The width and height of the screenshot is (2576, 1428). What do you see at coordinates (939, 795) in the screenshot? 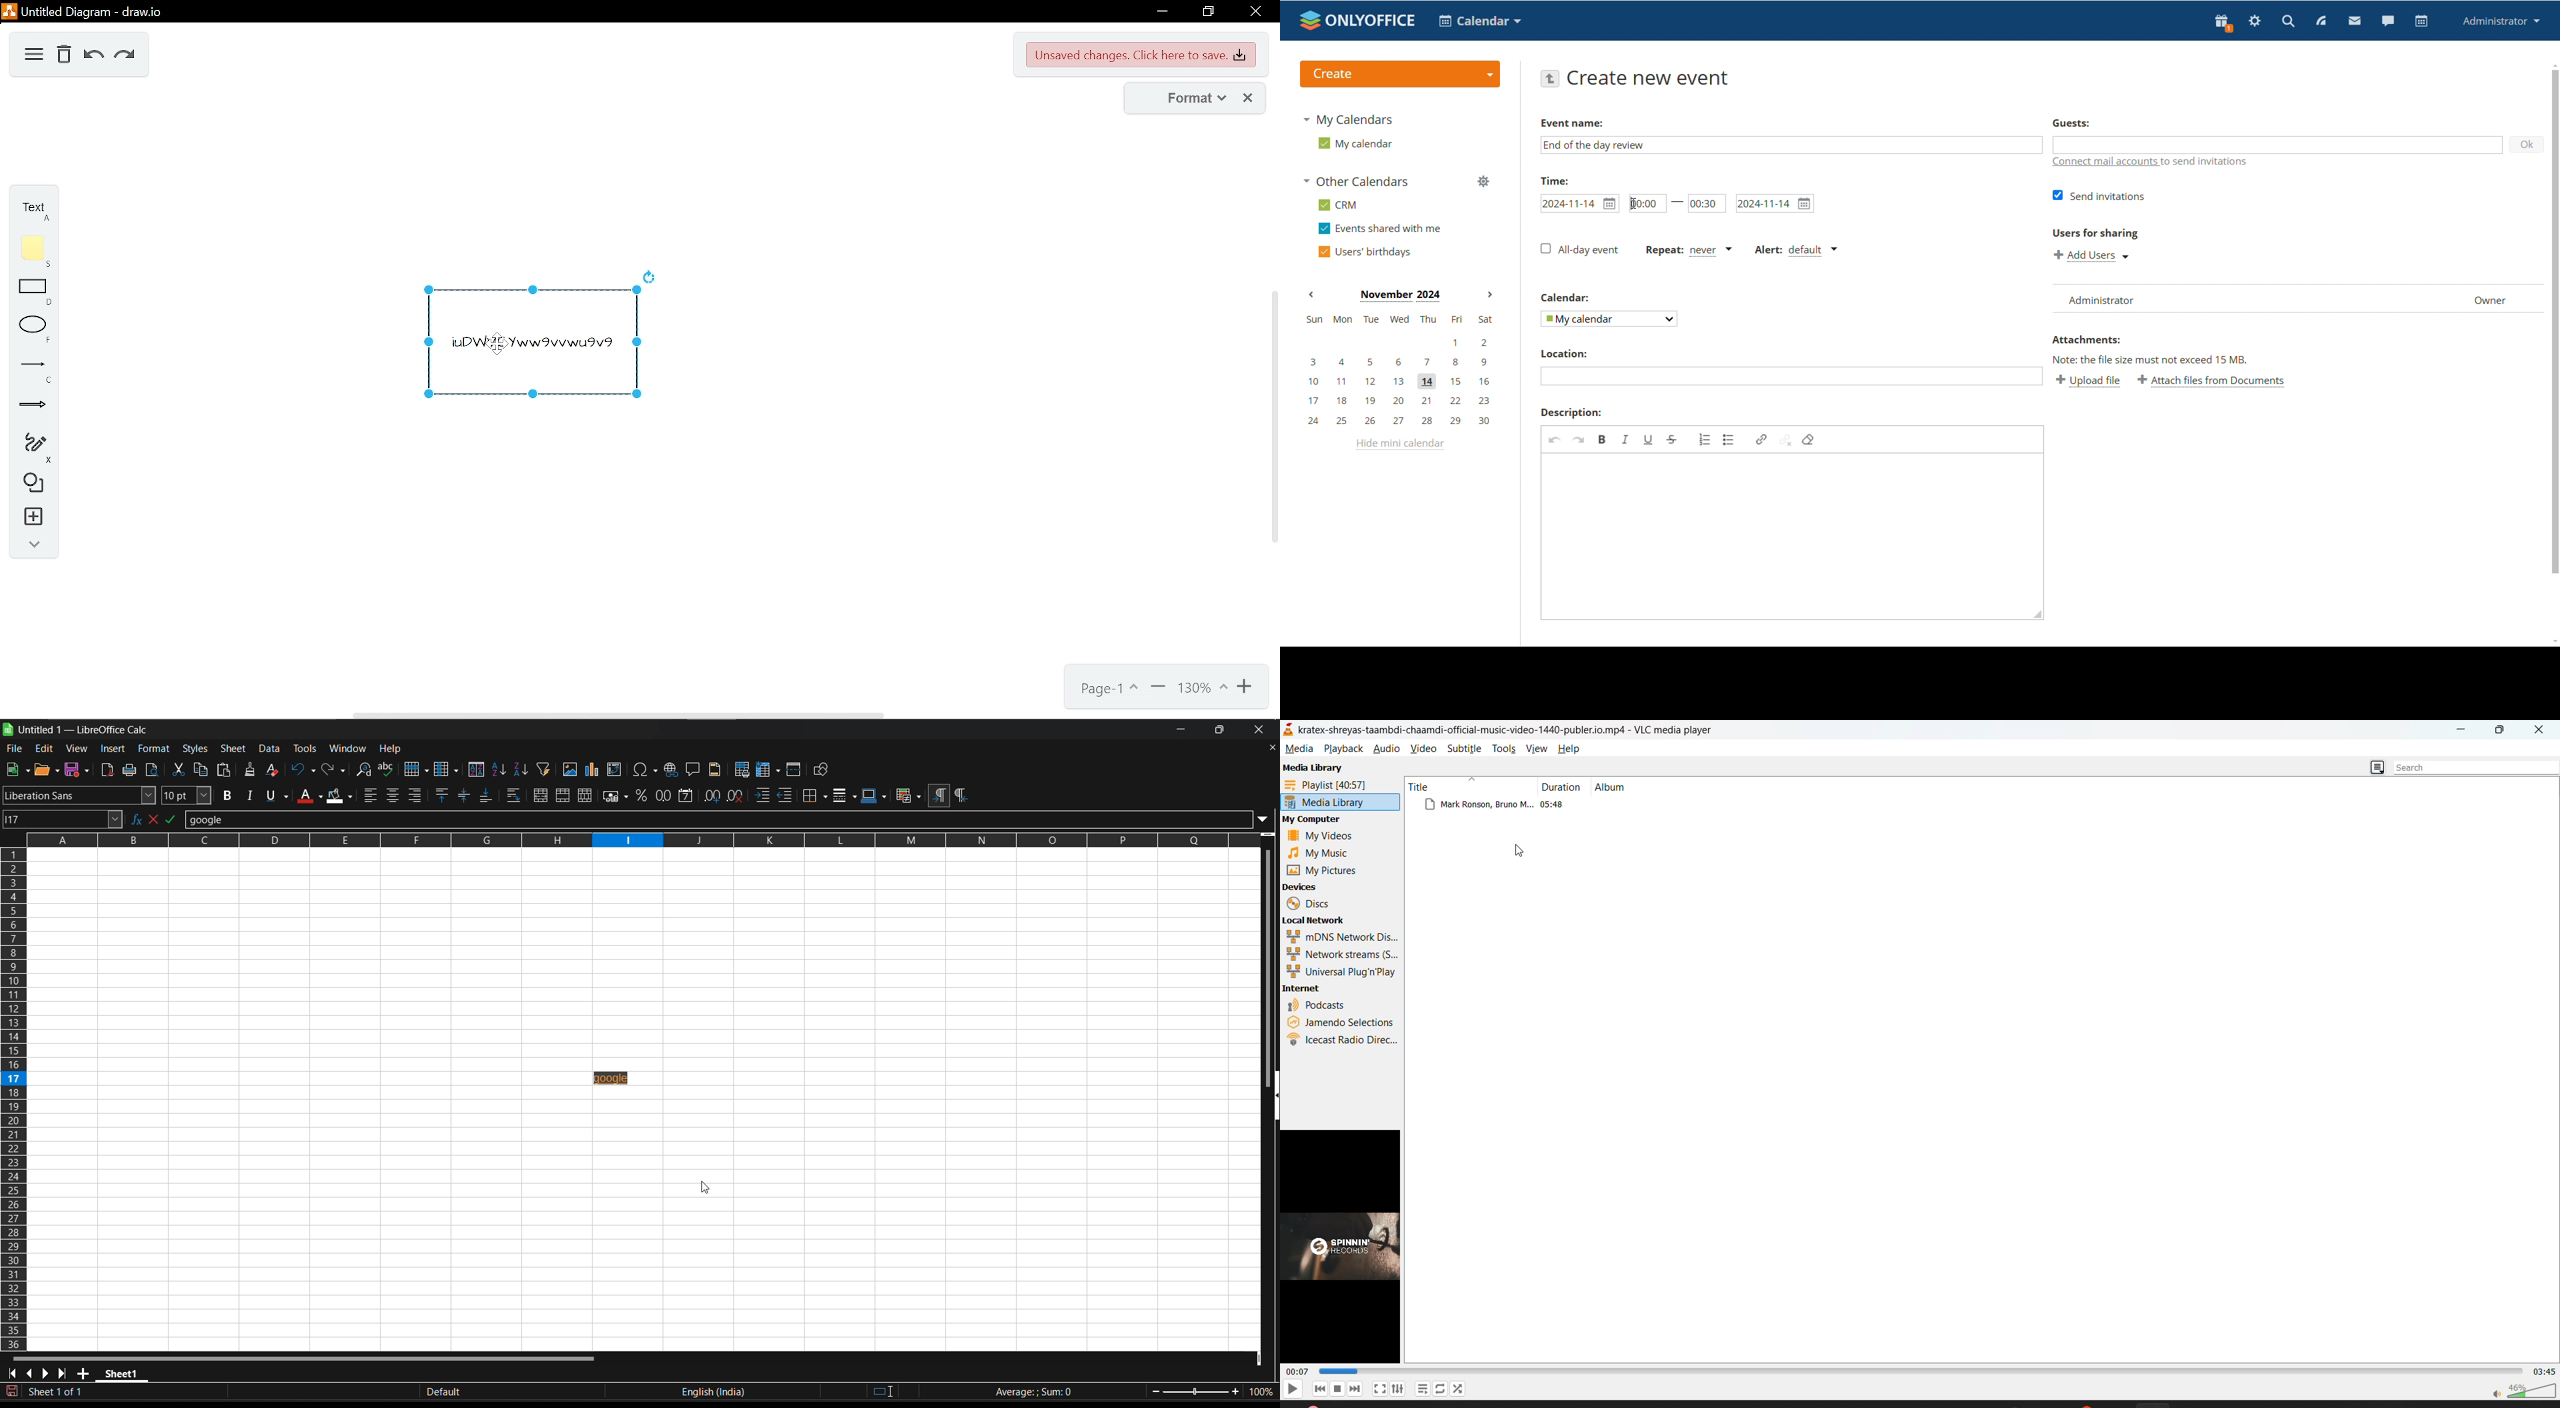
I see `left to right` at bounding box center [939, 795].